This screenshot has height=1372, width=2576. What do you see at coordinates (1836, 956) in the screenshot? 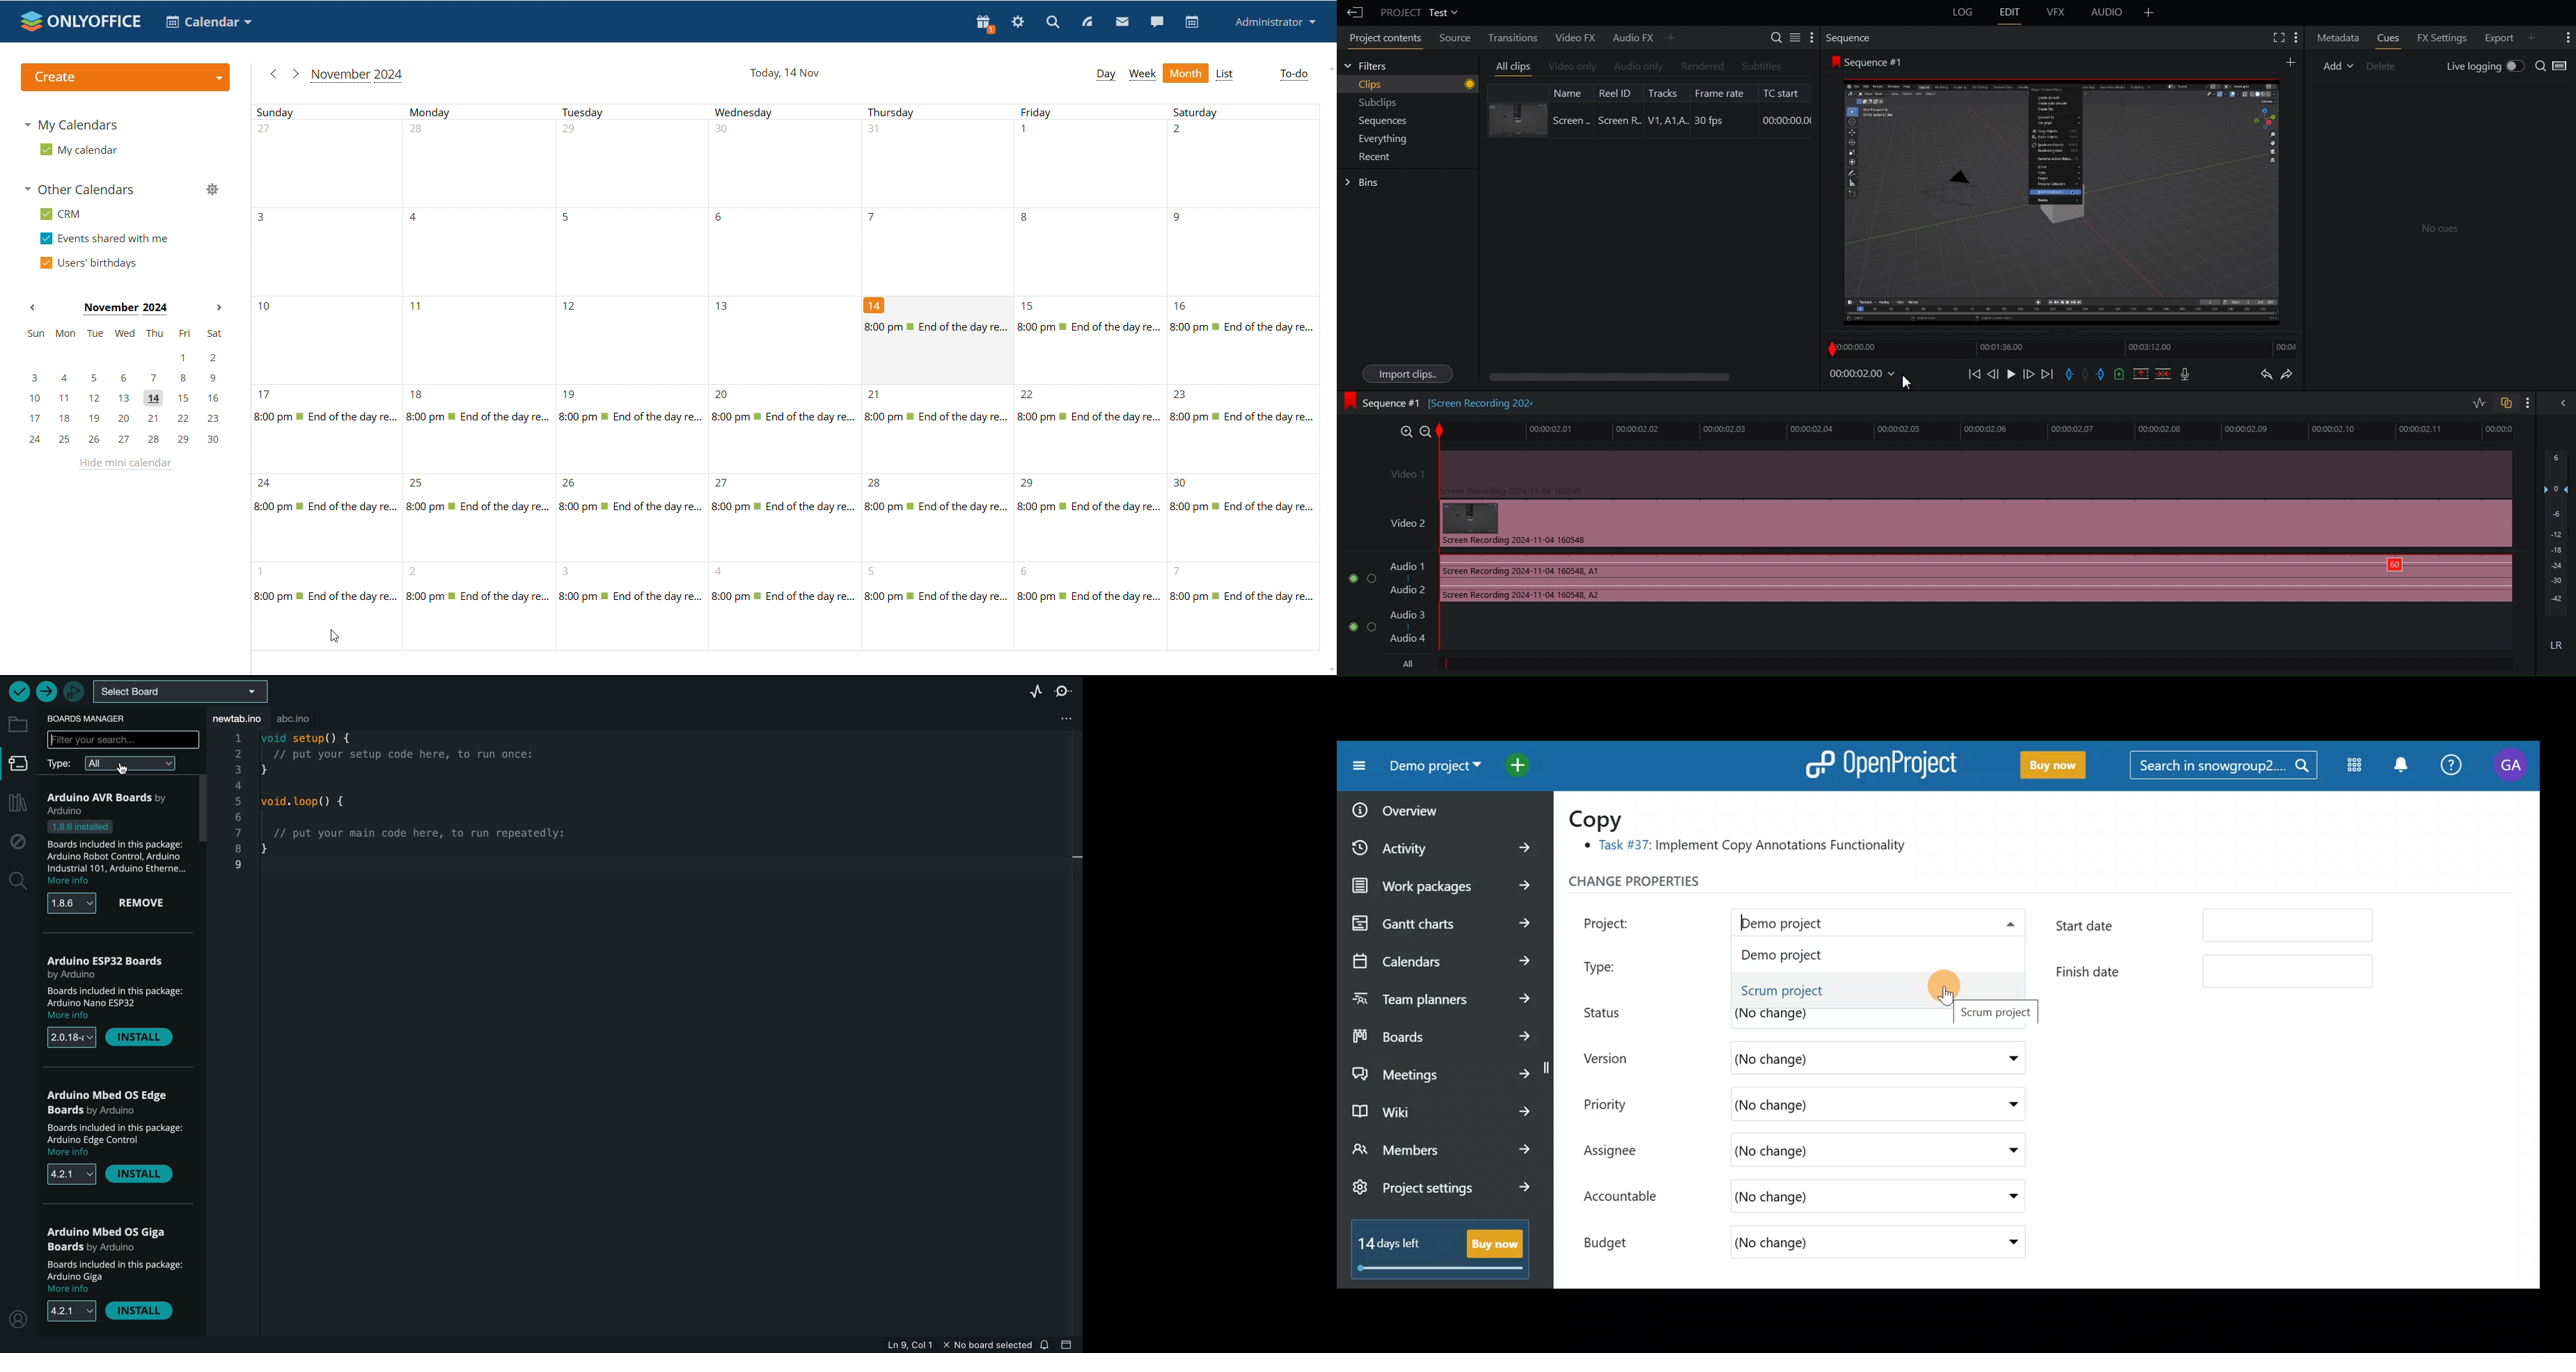
I see `Demo project` at bounding box center [1836, 956].